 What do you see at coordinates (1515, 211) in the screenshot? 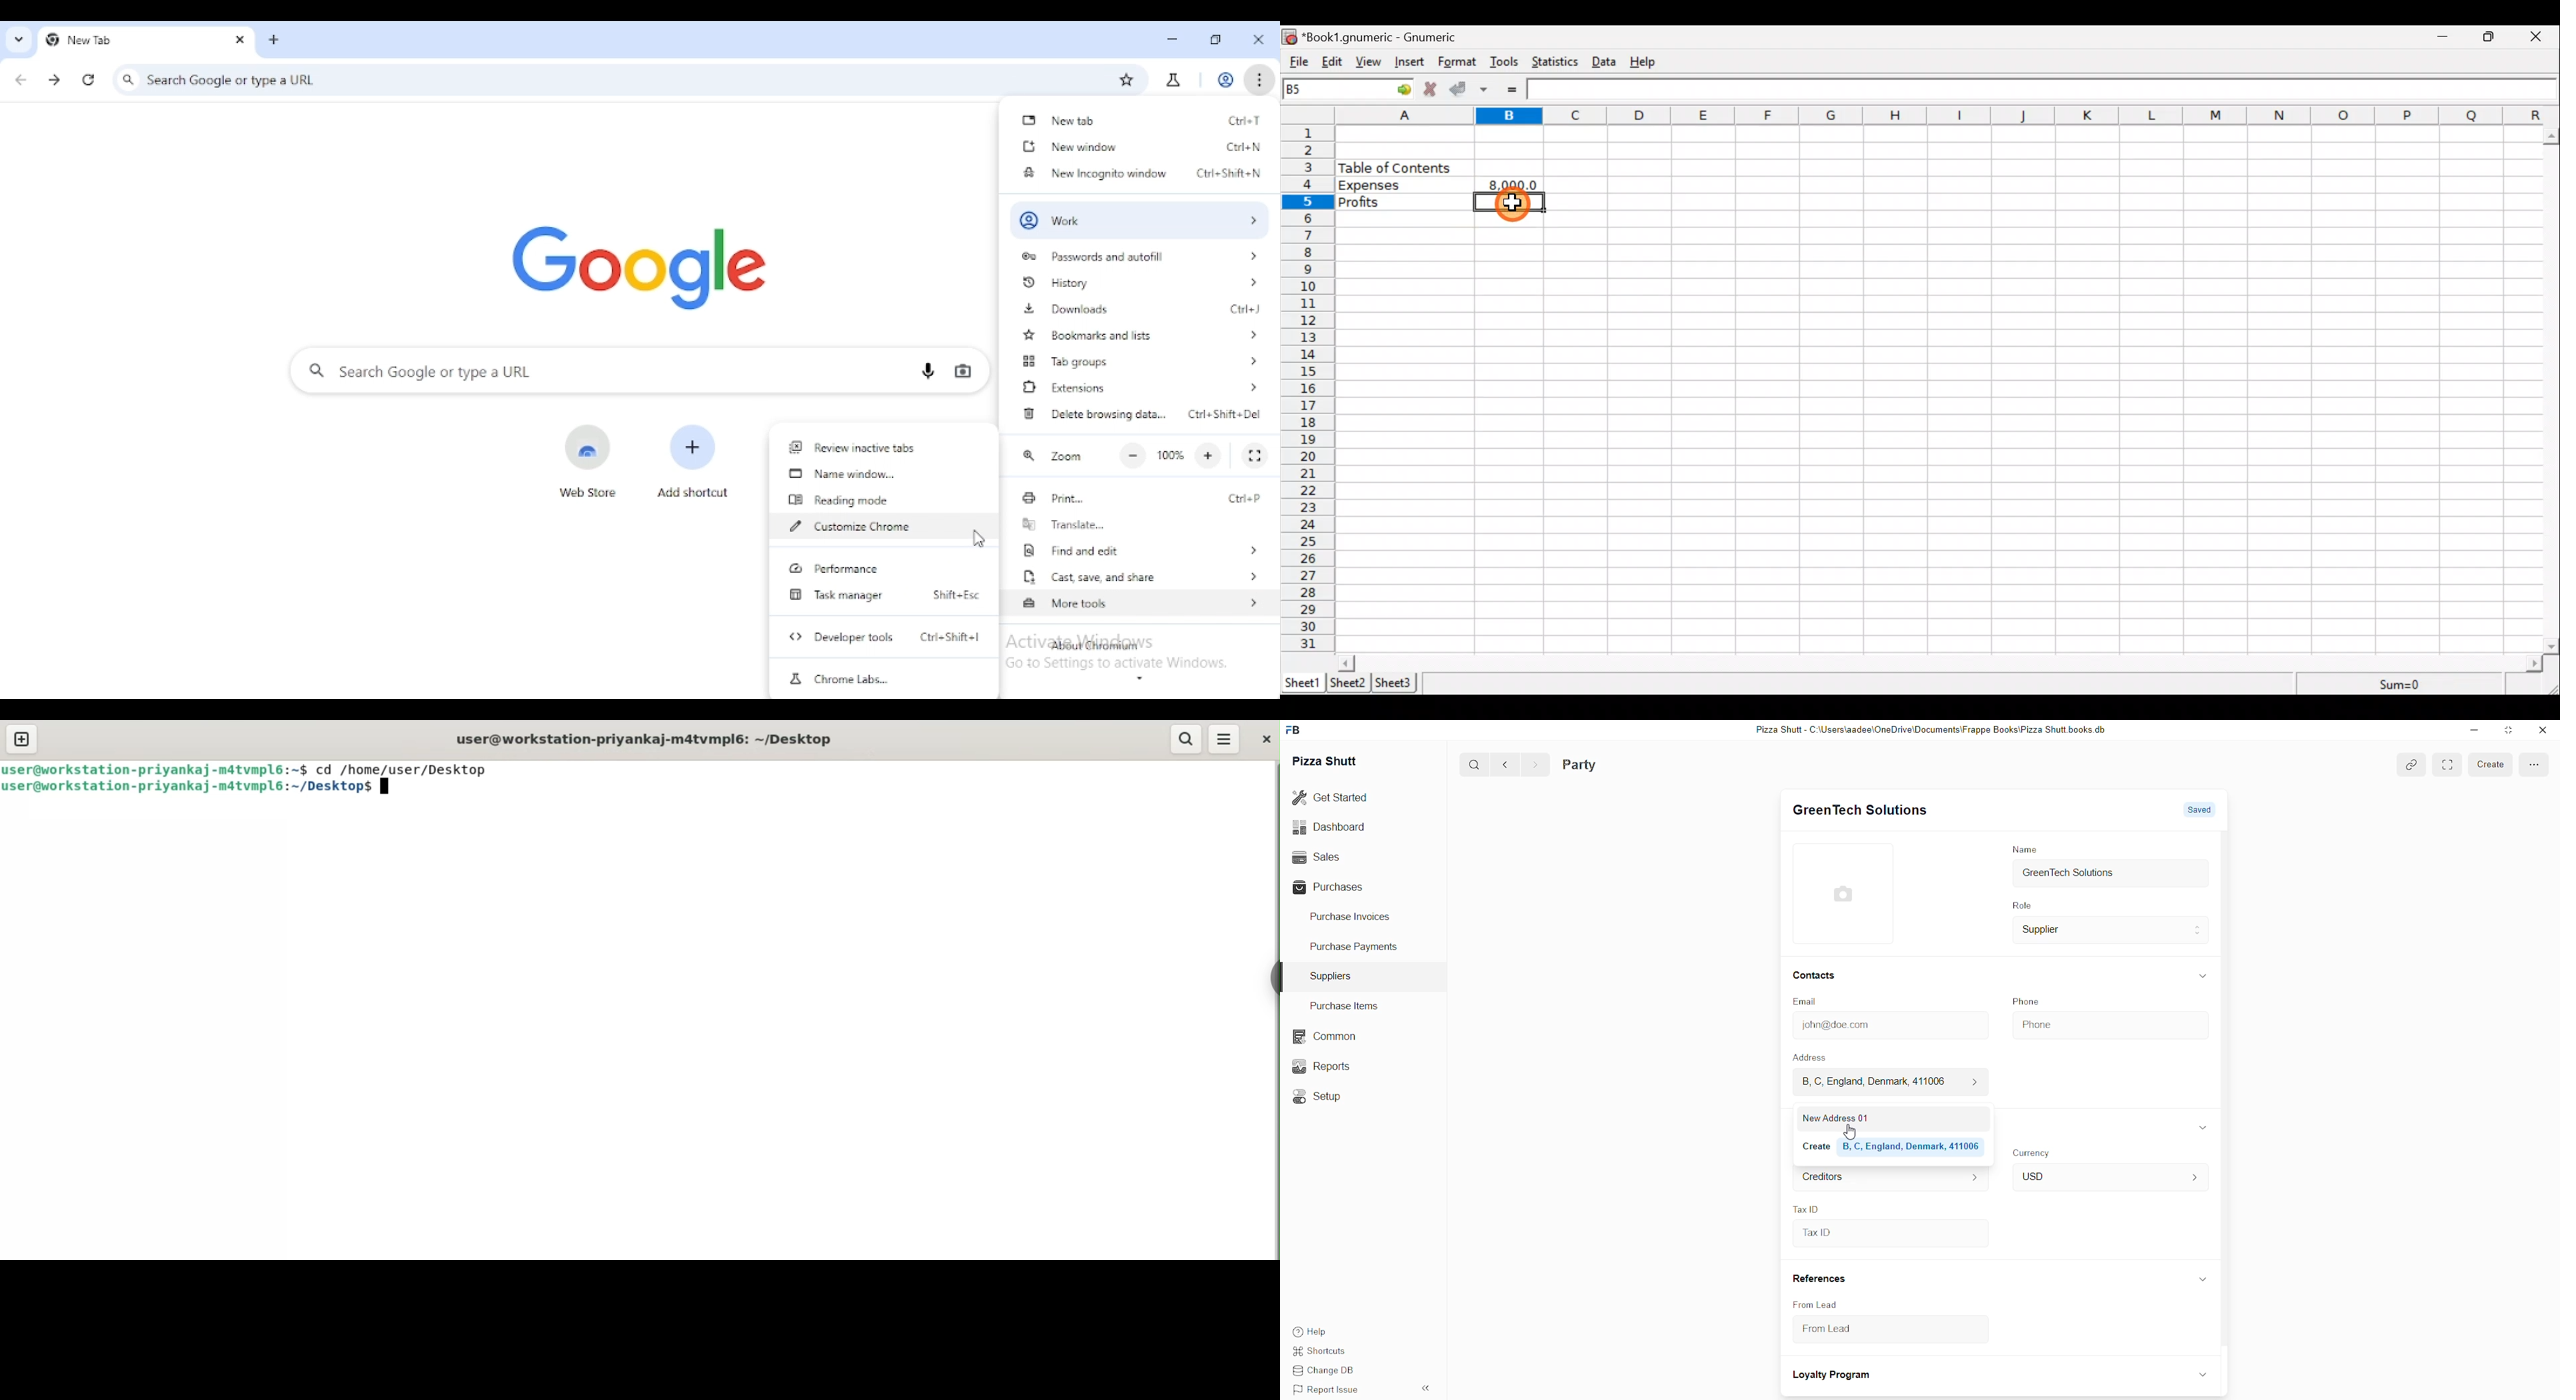
I see `Cursor on cell B5` at bounding box center [1515, 211].